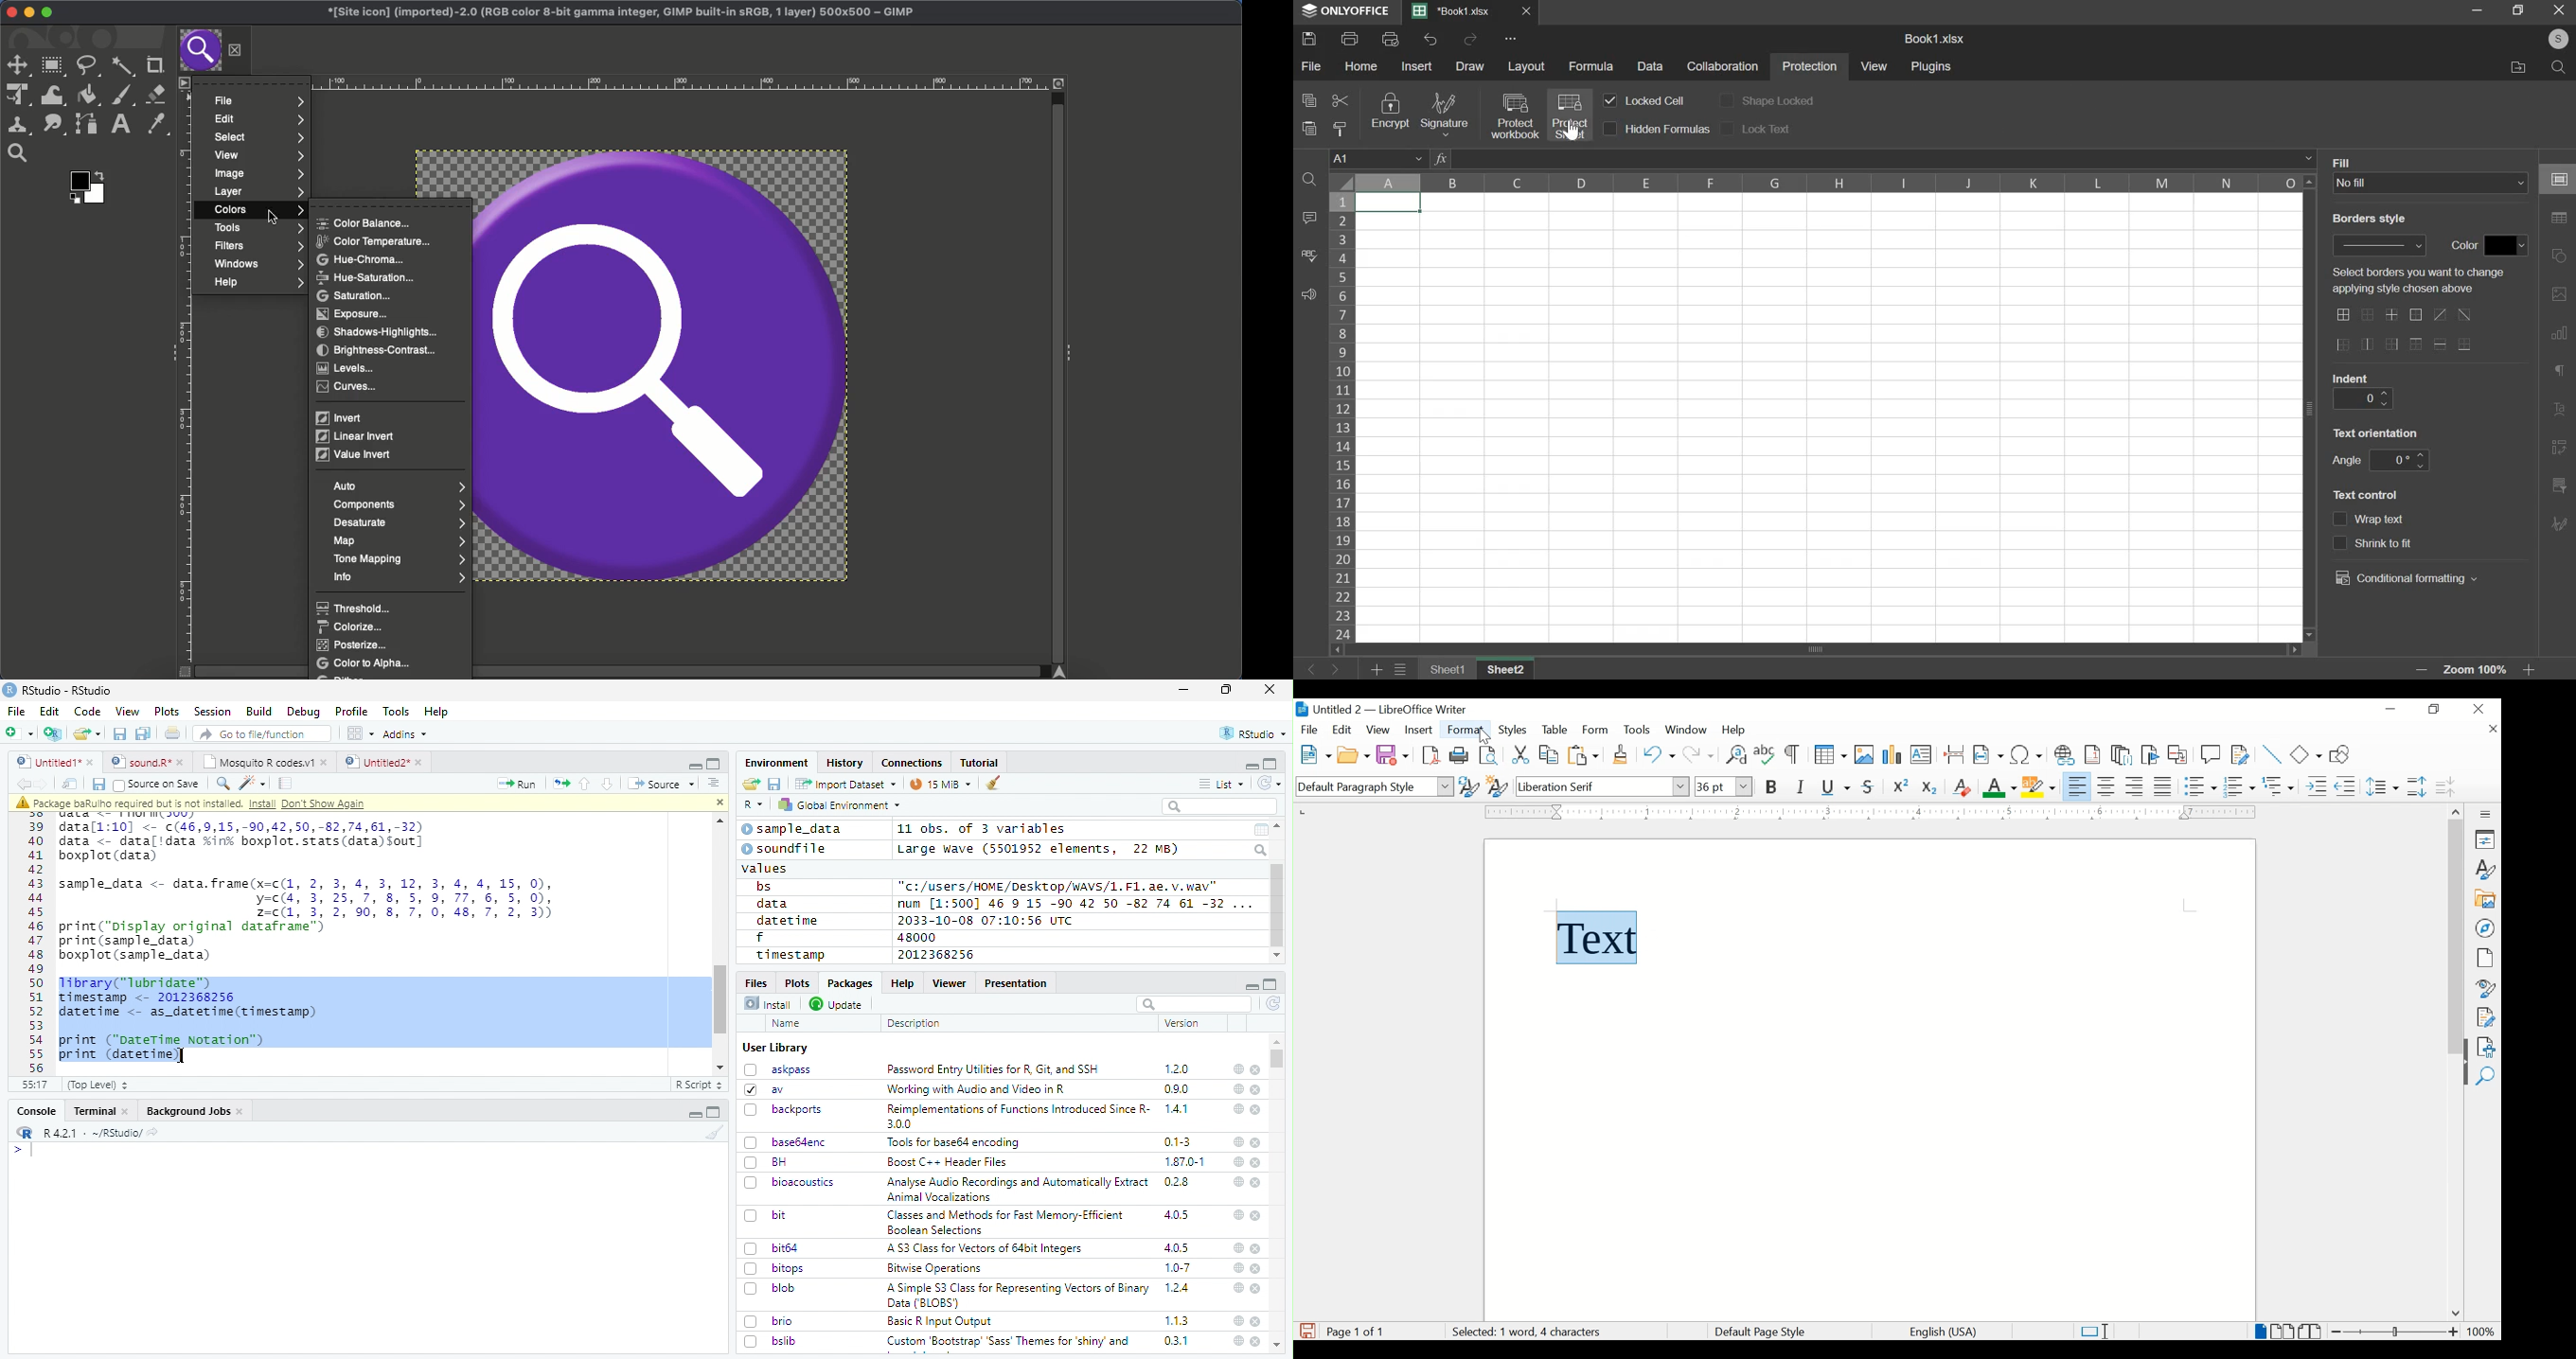 This screenshot has width=2576, height=1372. Describe the element at coordinates (2065, 755) in the screenshot. I see `insert hyperlink` at that location.